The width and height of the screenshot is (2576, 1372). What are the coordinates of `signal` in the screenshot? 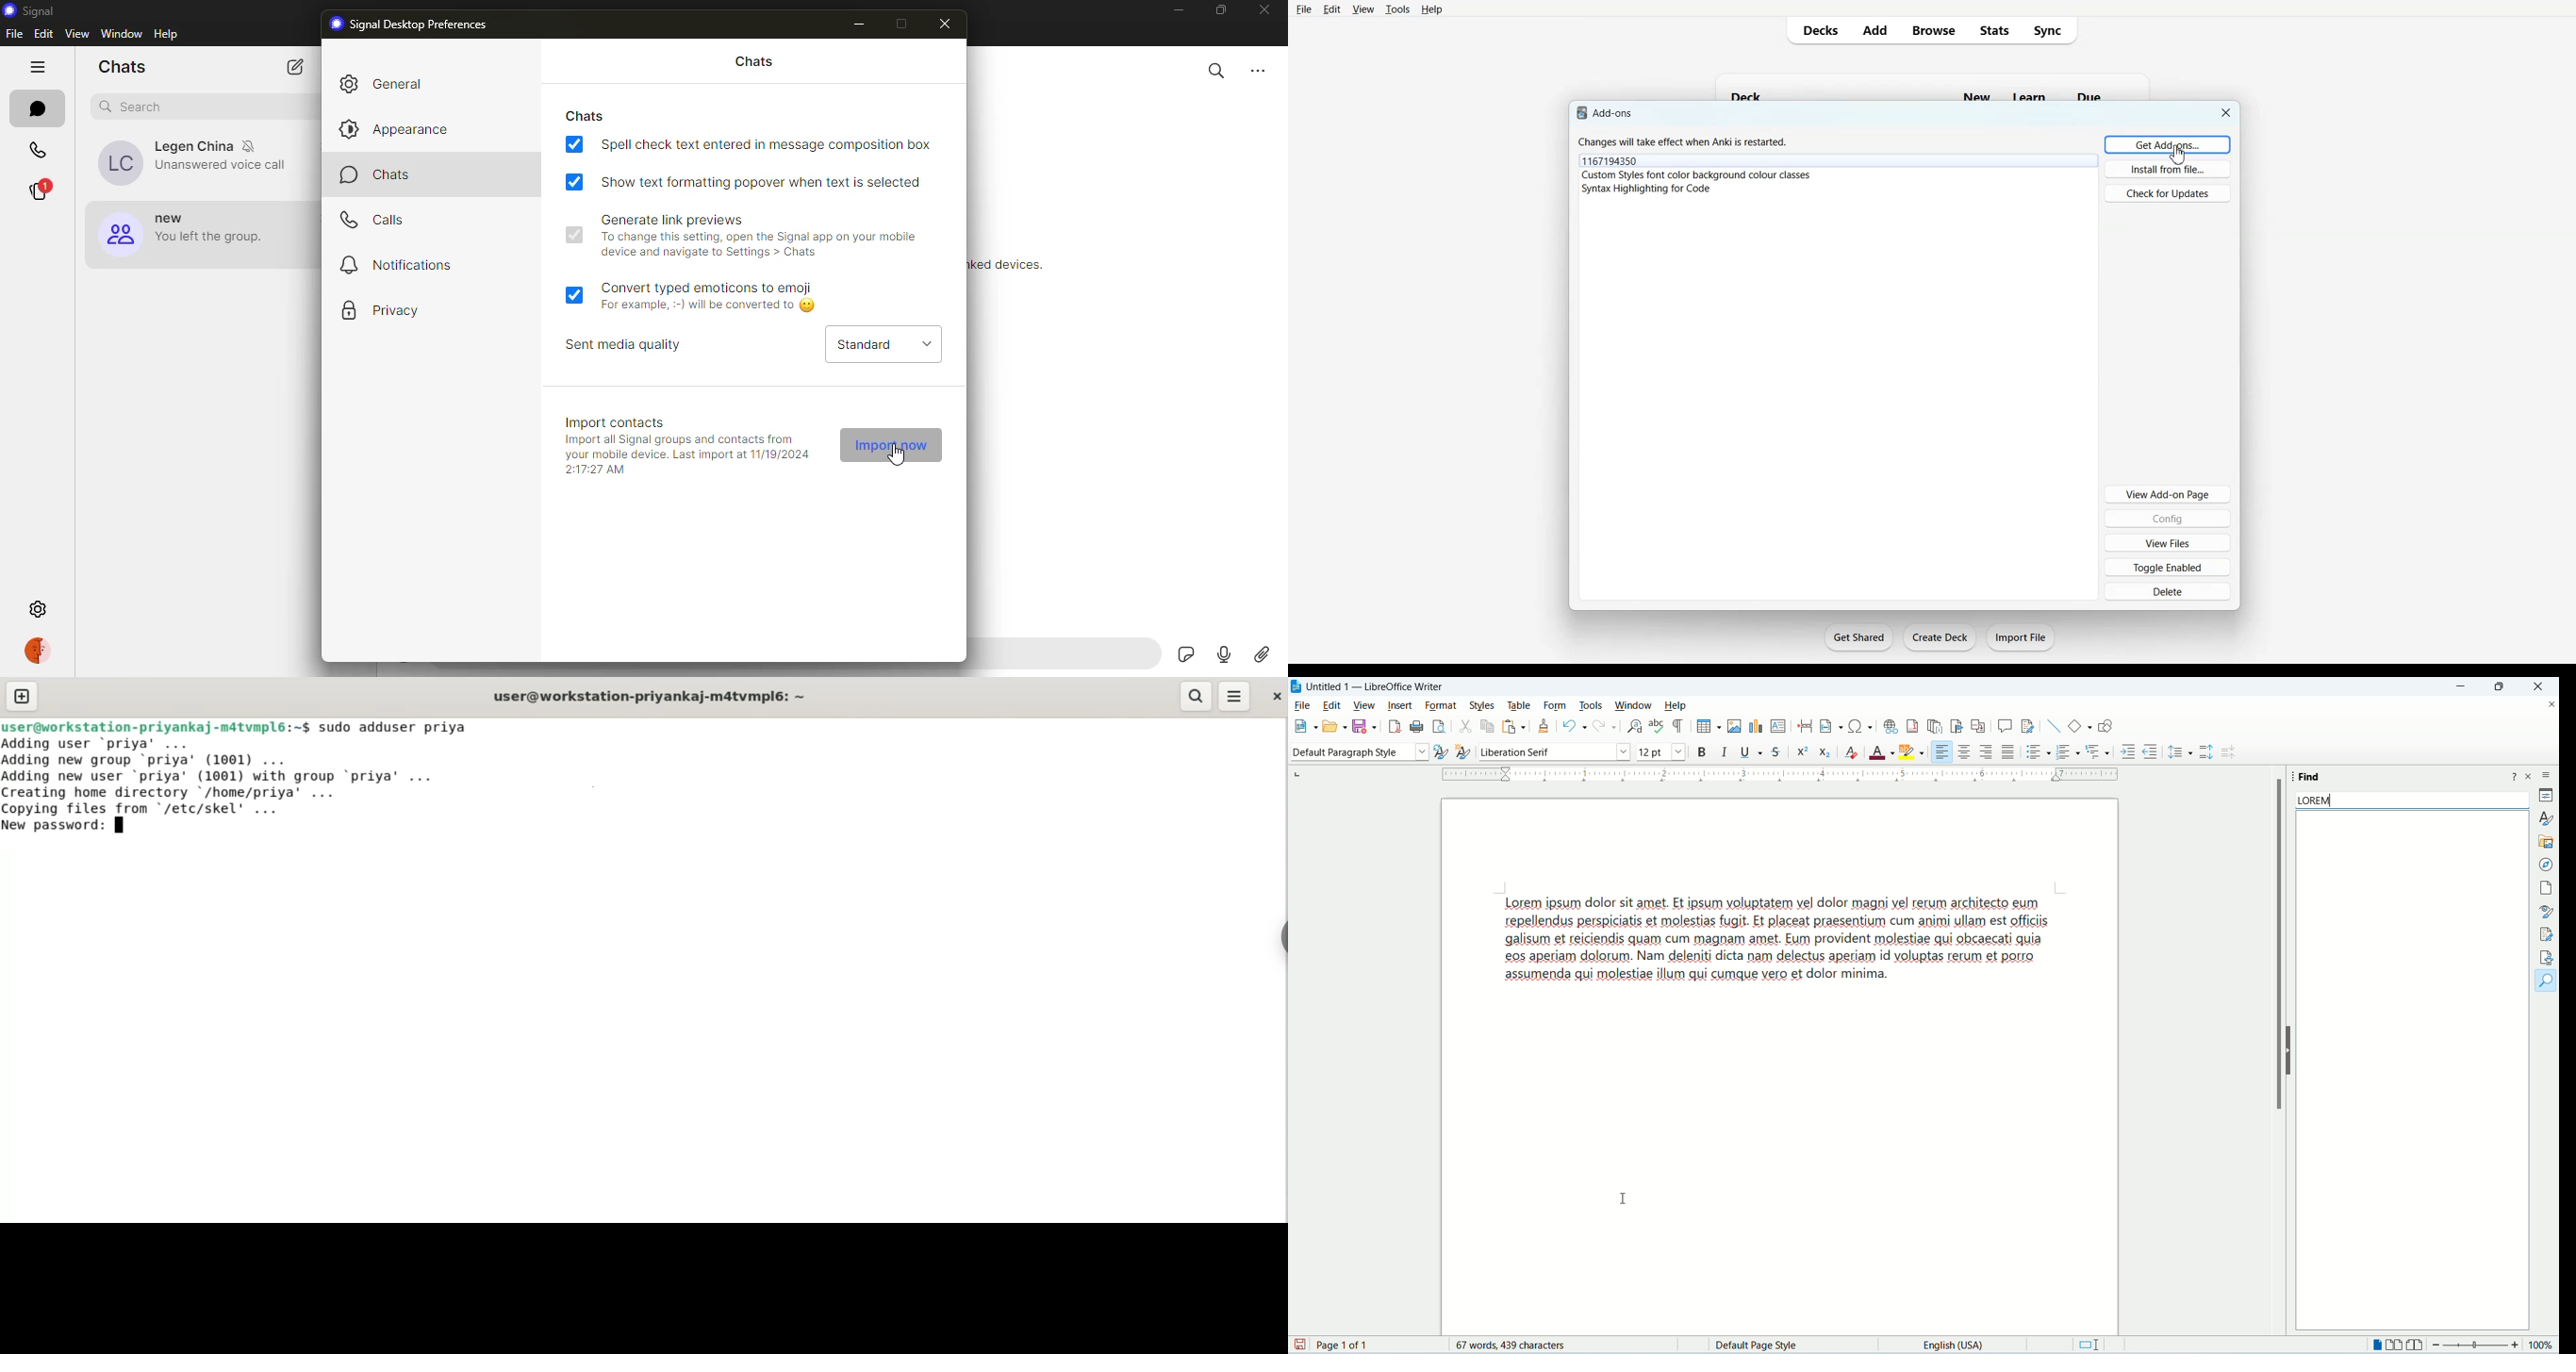 It's located at (29, 10).